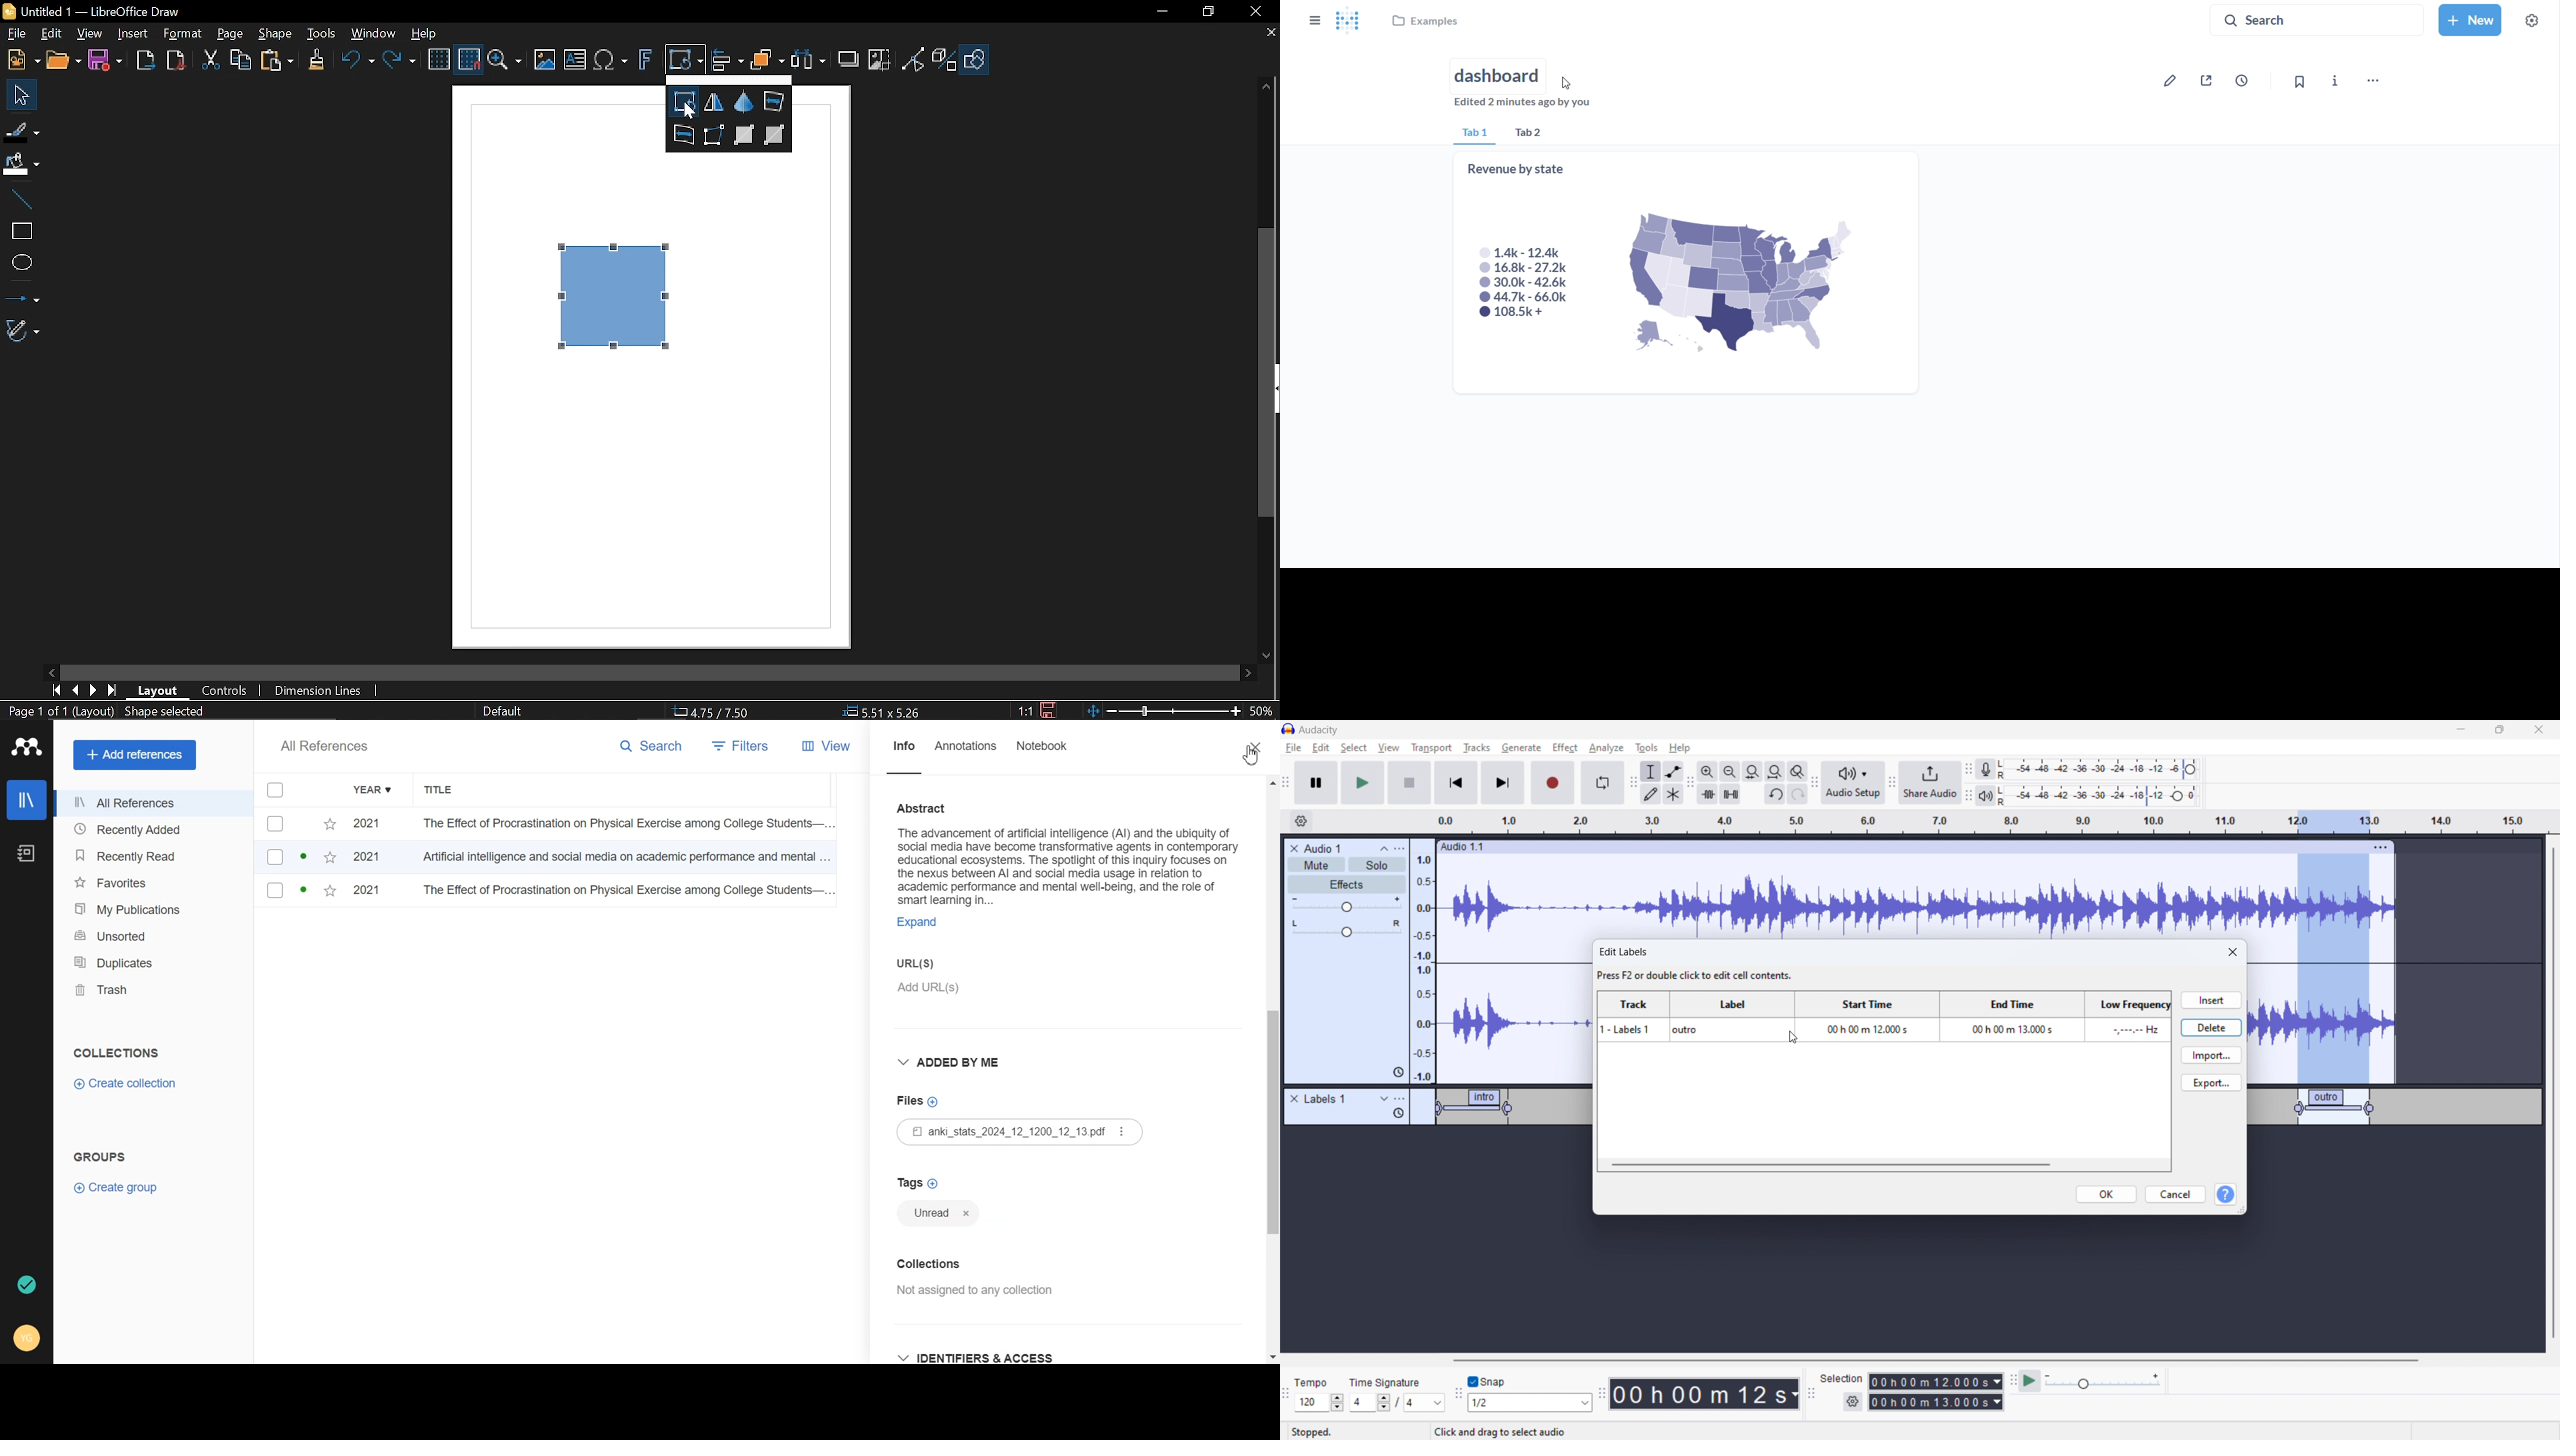 Image resolution: width=2576 pixels, height=1456 pixels. I want to click on history, so click(1397, 1073).